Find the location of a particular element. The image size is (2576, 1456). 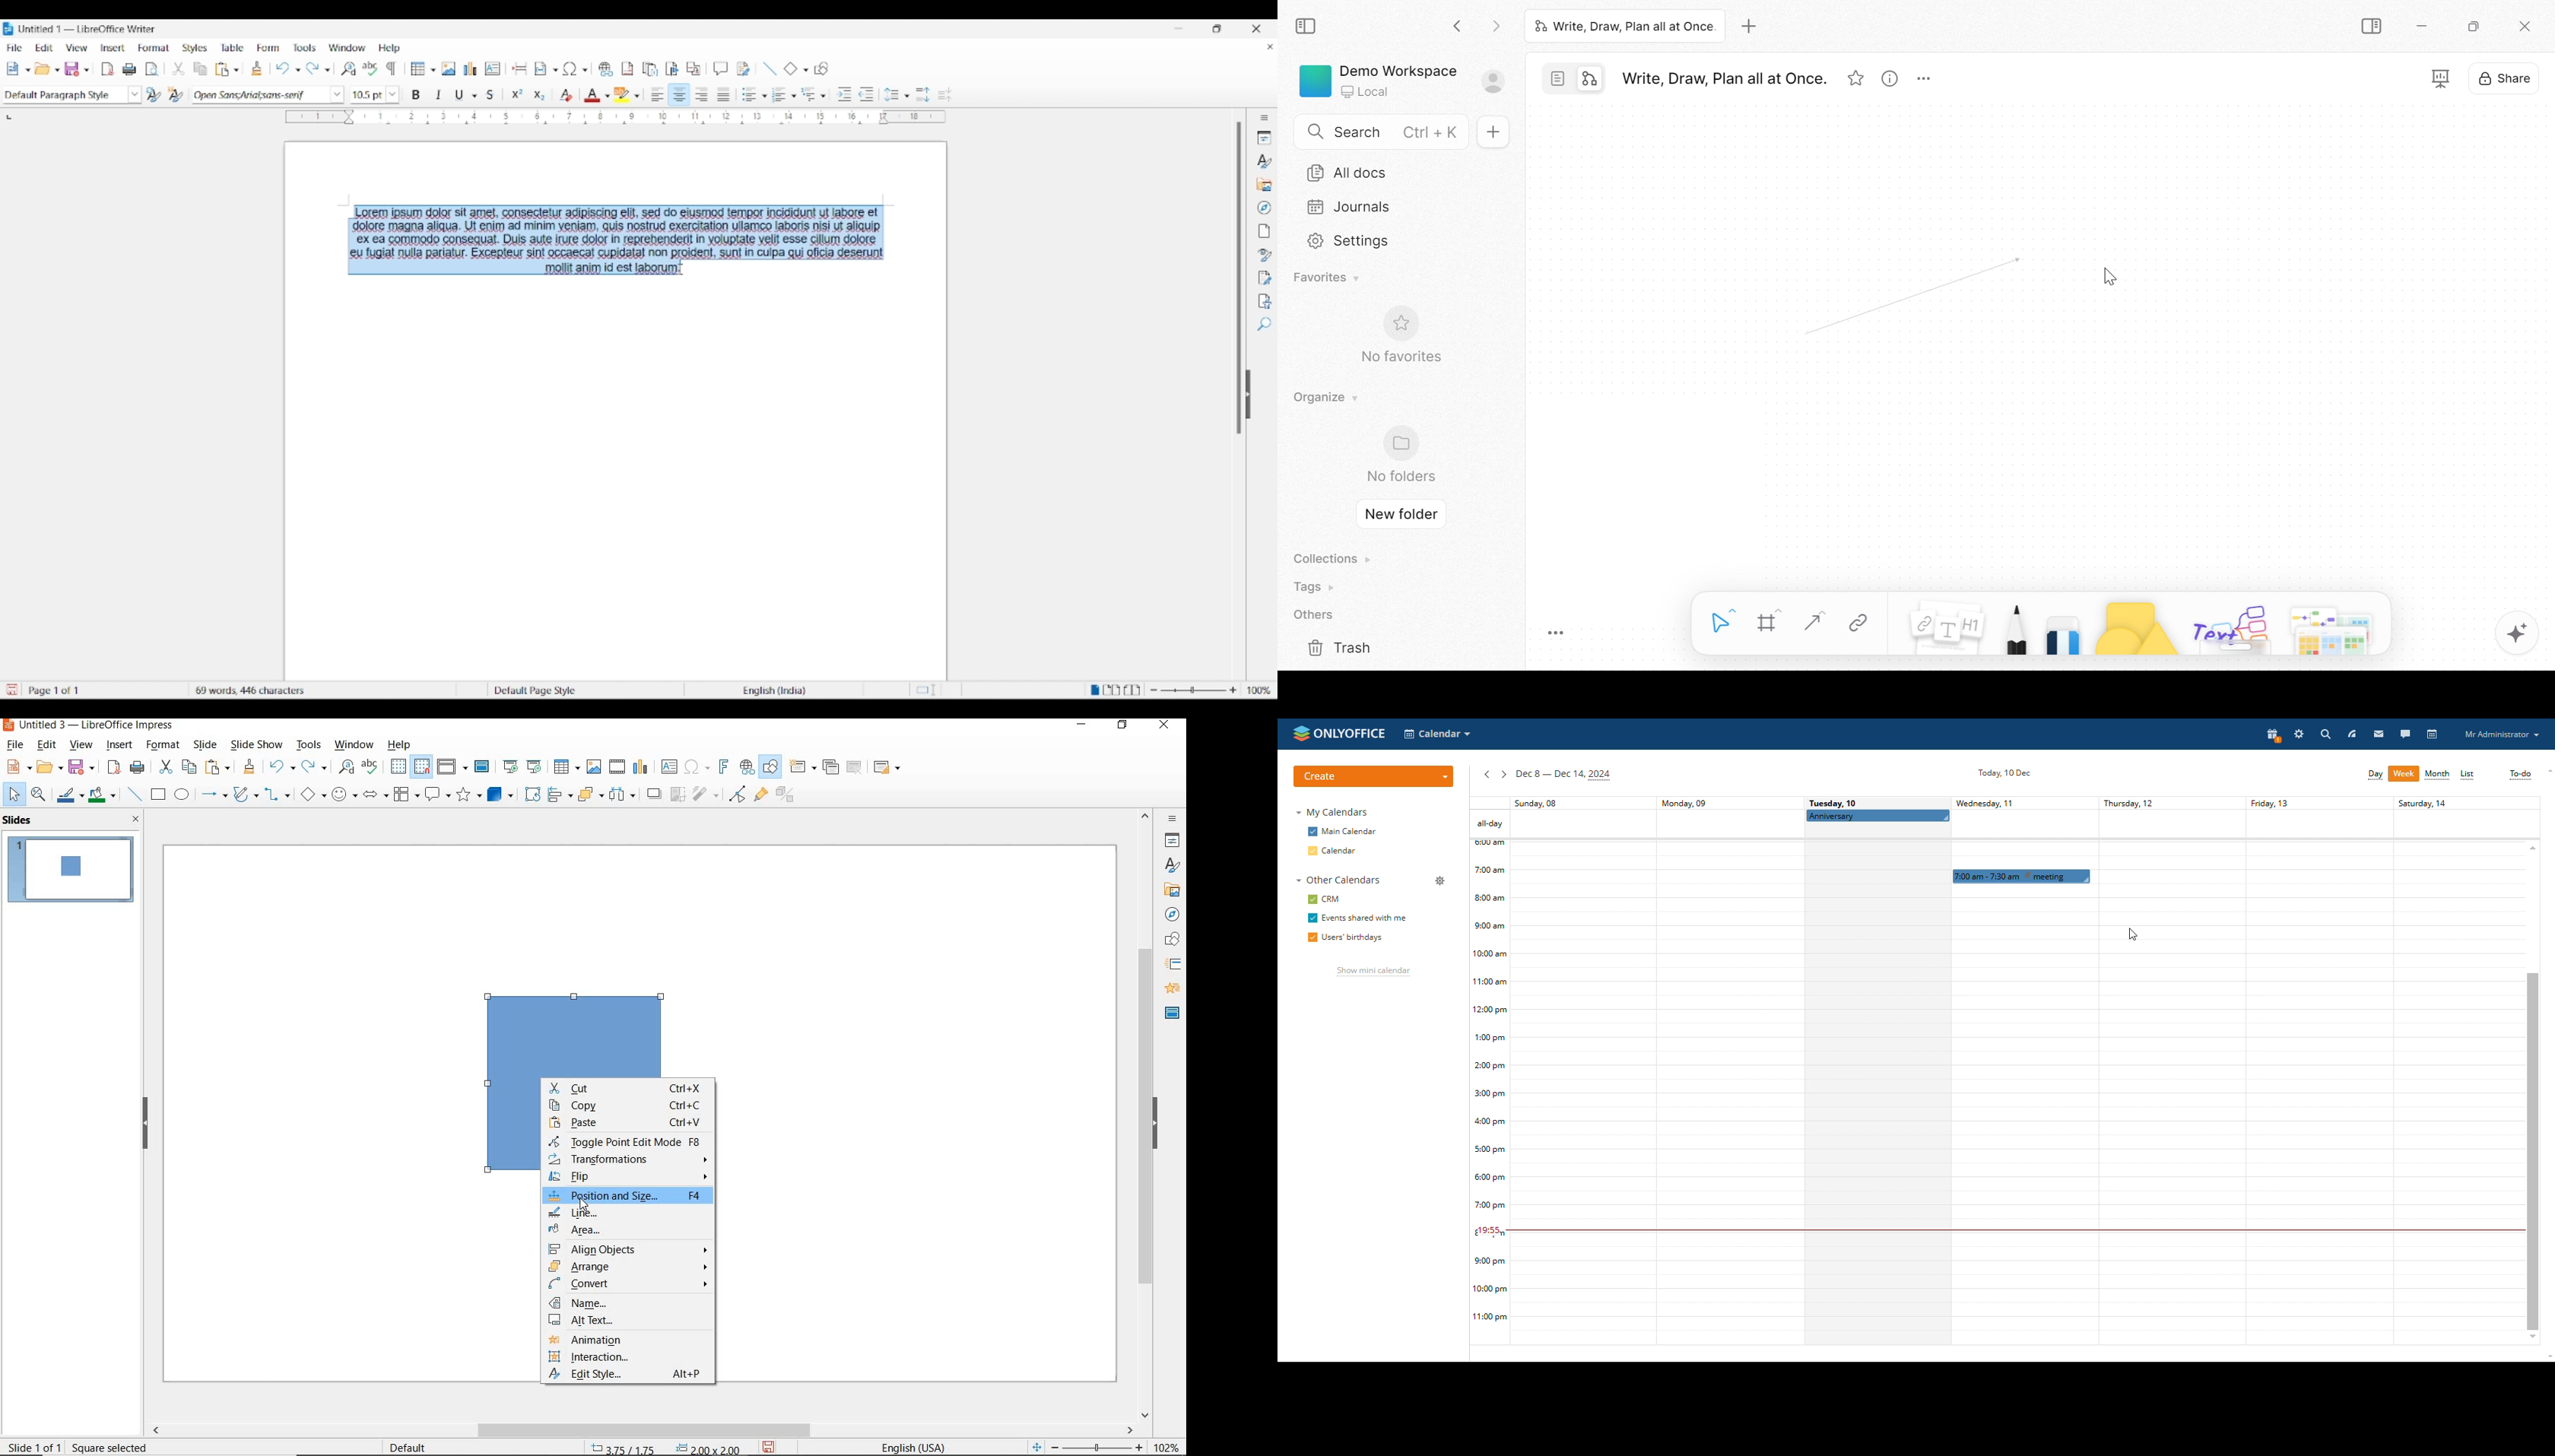

scrollbar is located at coordinates (2532, 1150).